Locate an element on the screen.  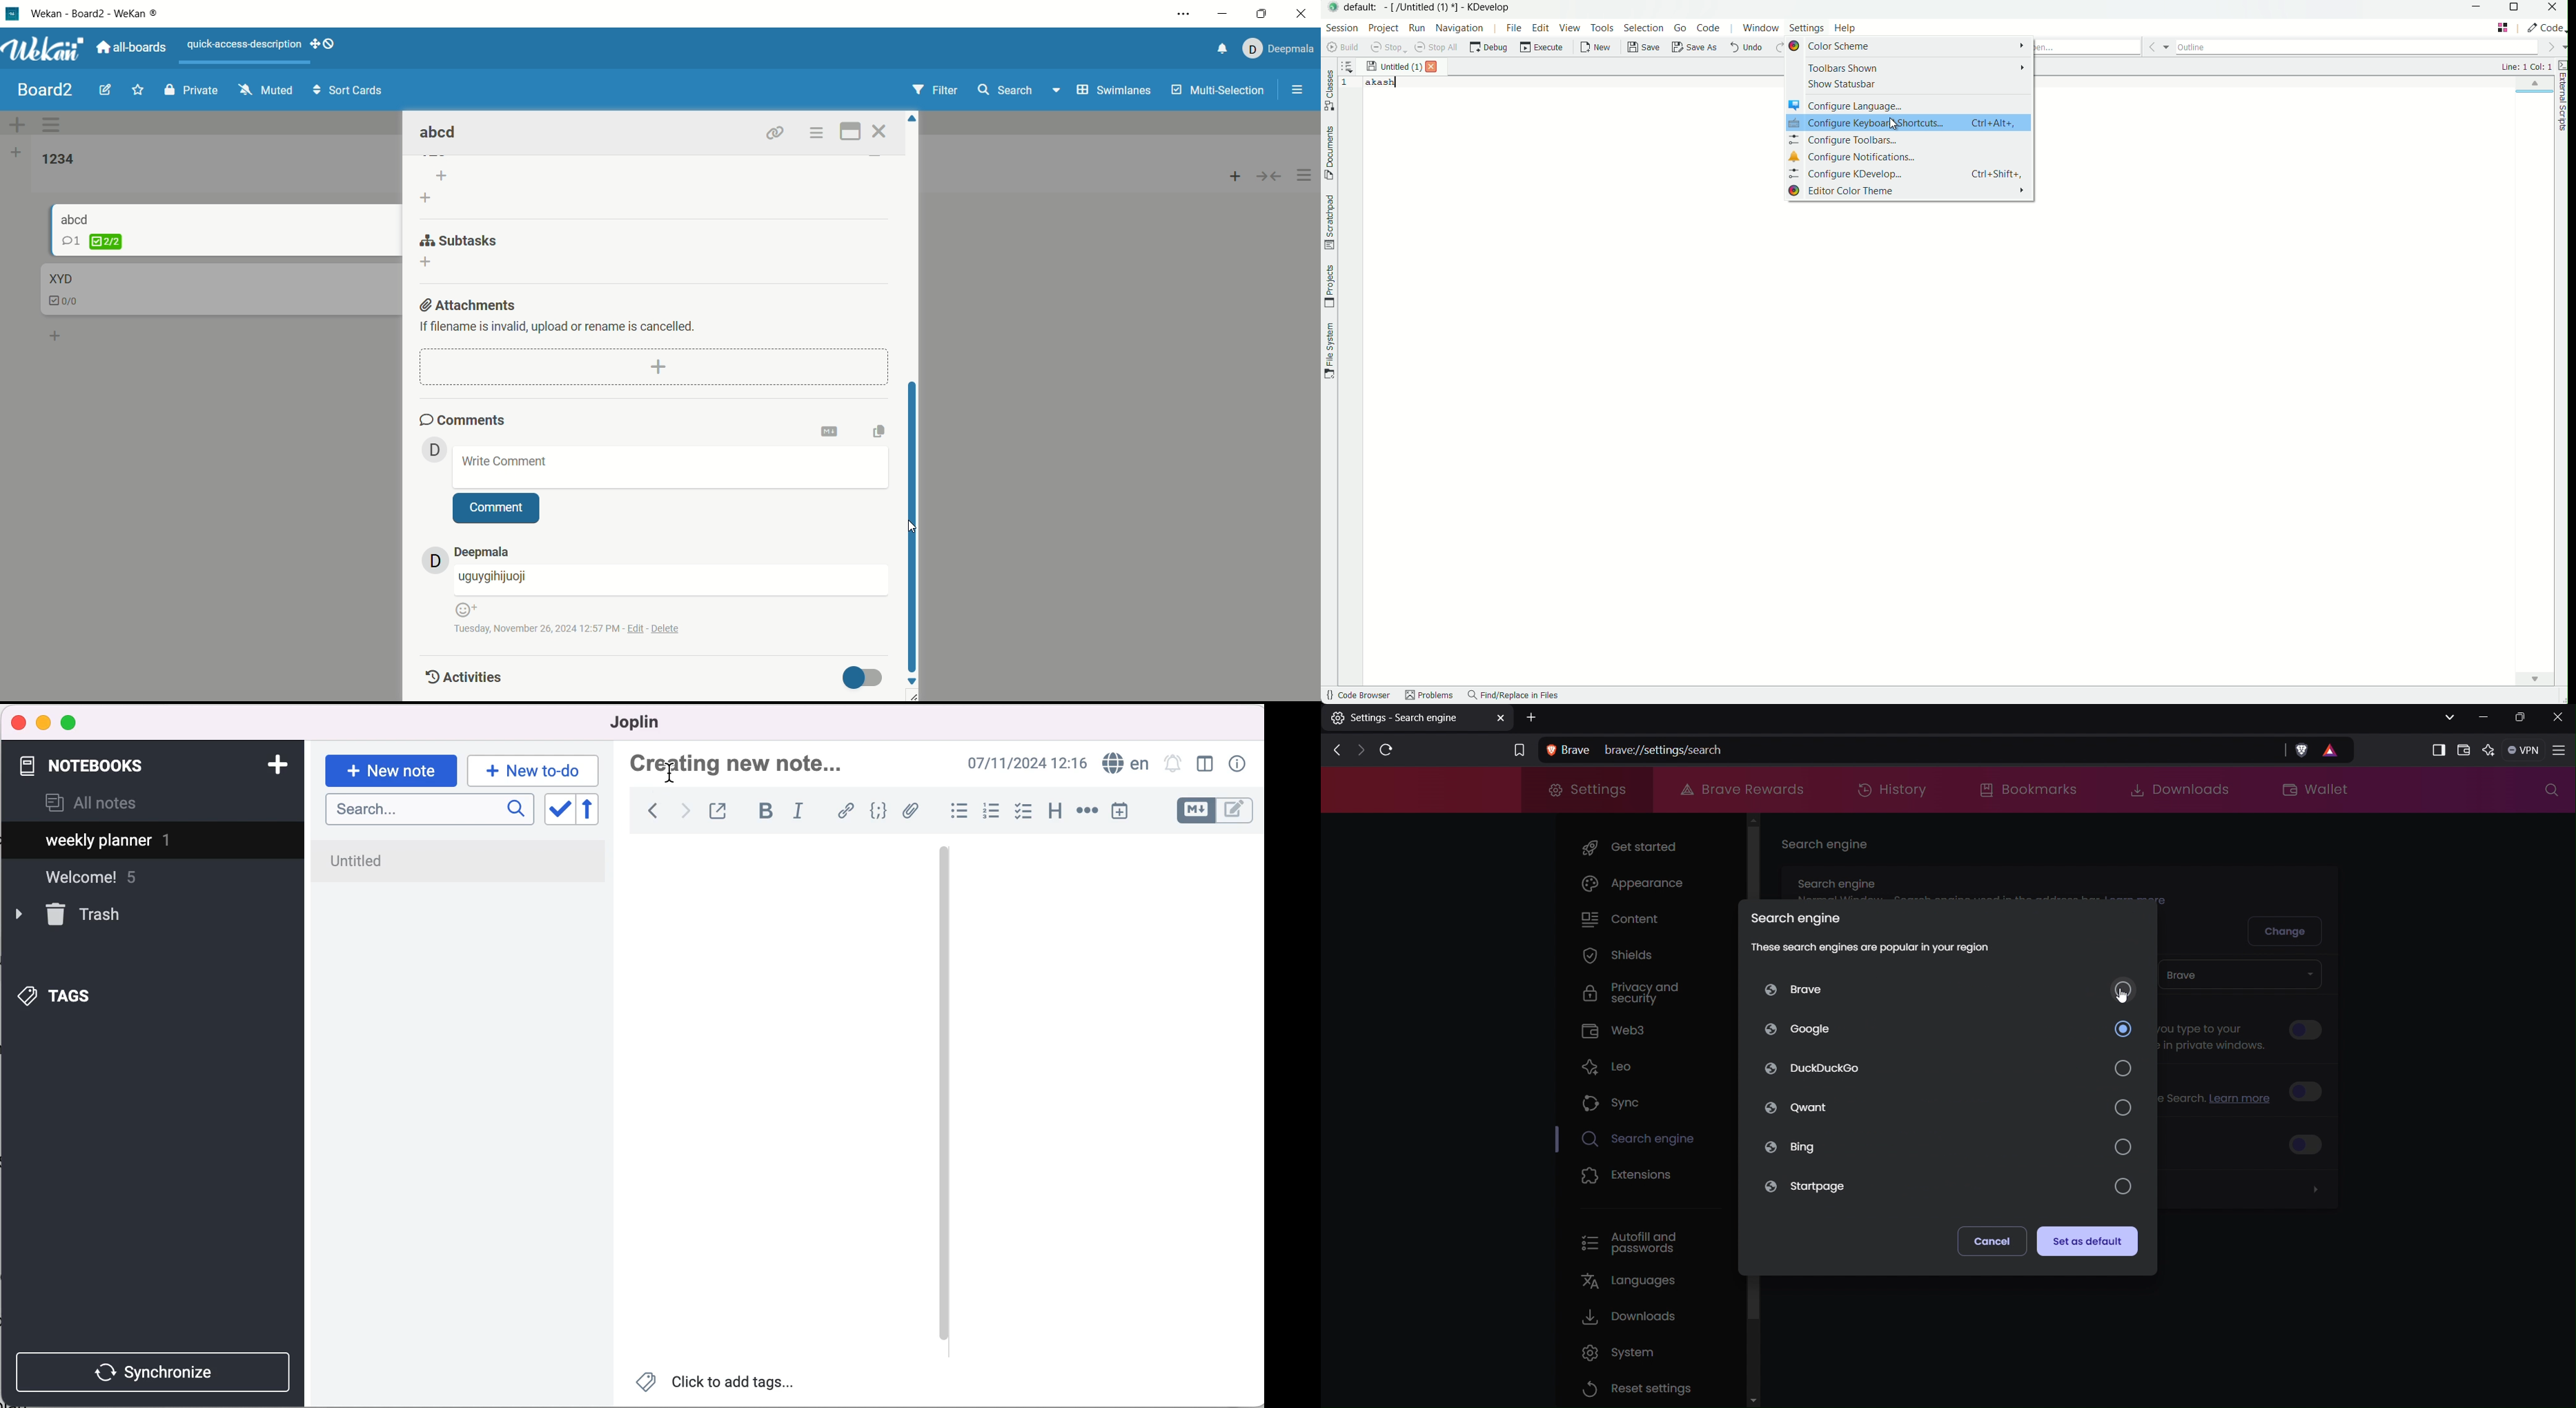
options is located at coordinates (1305, 176).